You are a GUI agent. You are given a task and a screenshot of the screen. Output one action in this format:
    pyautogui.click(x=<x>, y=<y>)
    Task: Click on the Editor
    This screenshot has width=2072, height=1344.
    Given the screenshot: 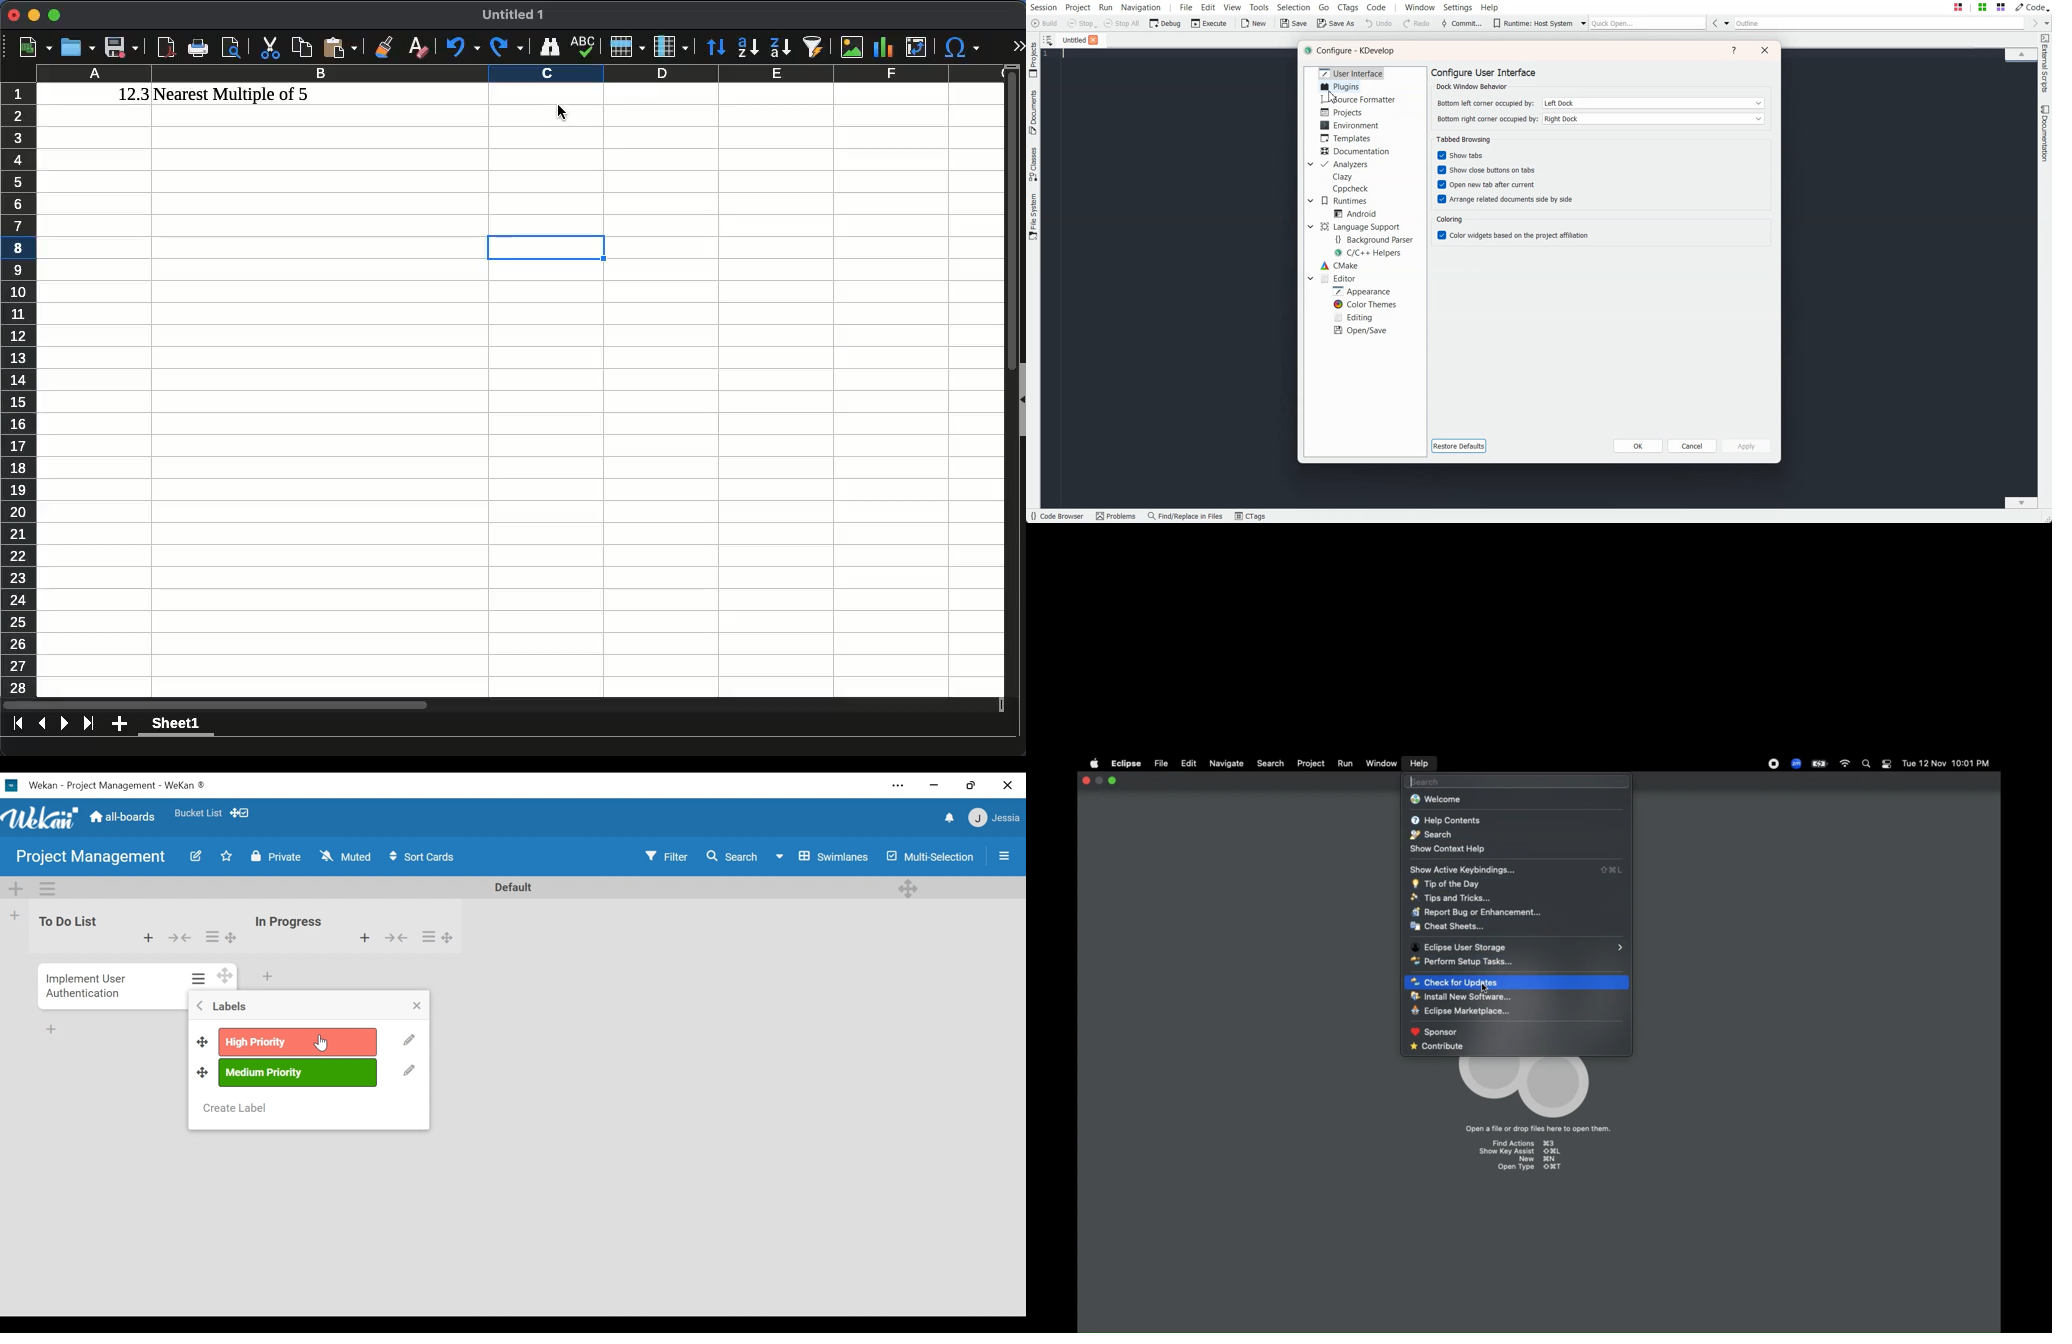 What is the action you would take?
    pyautogui.click(x=1337, y=278)
    